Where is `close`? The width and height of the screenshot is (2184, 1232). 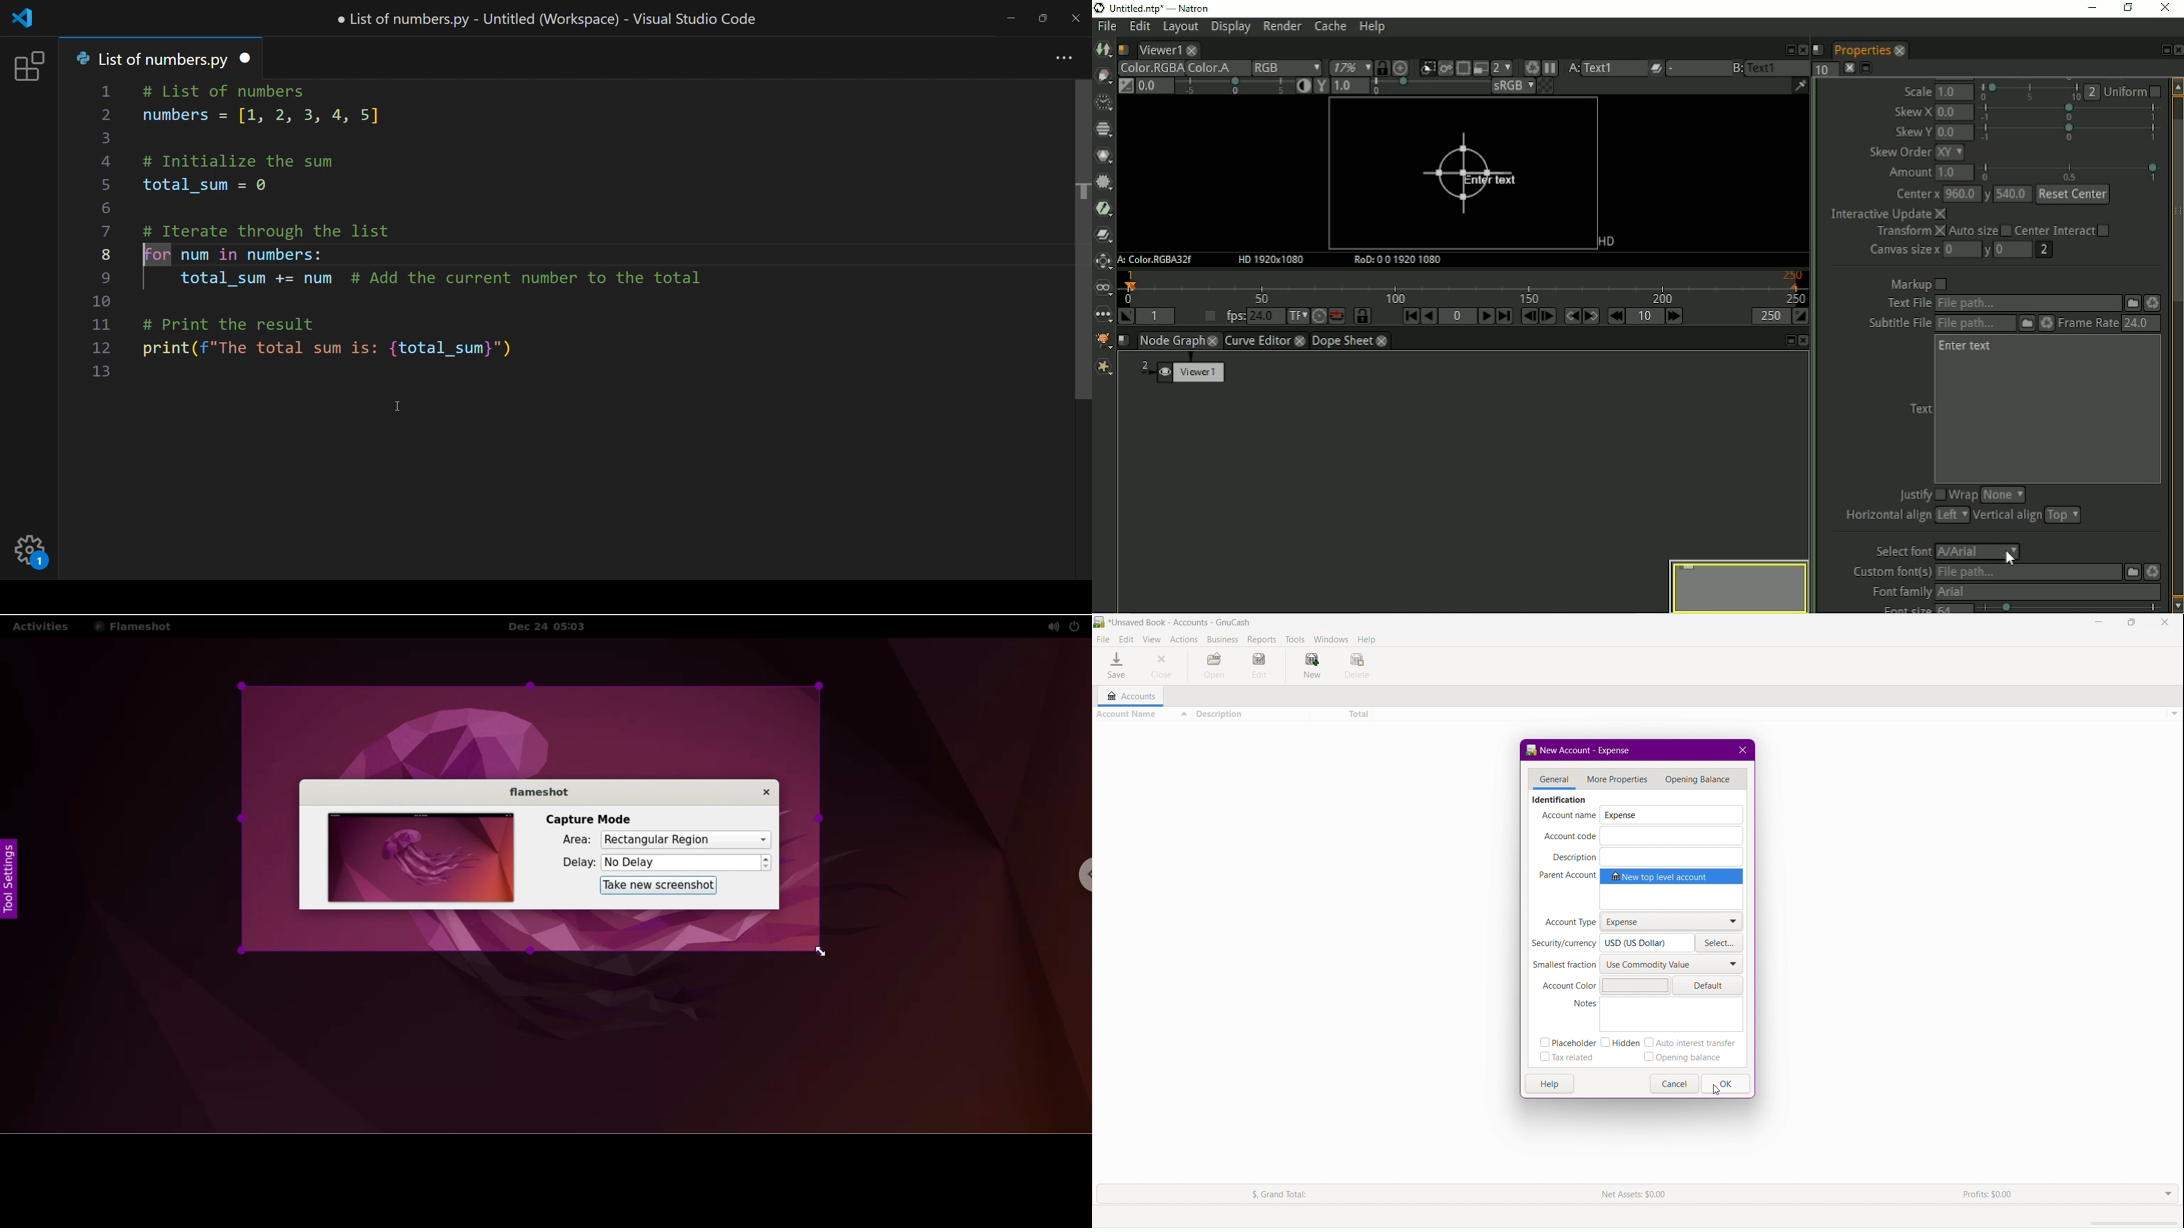 close is located at coordinates (1745, 748).